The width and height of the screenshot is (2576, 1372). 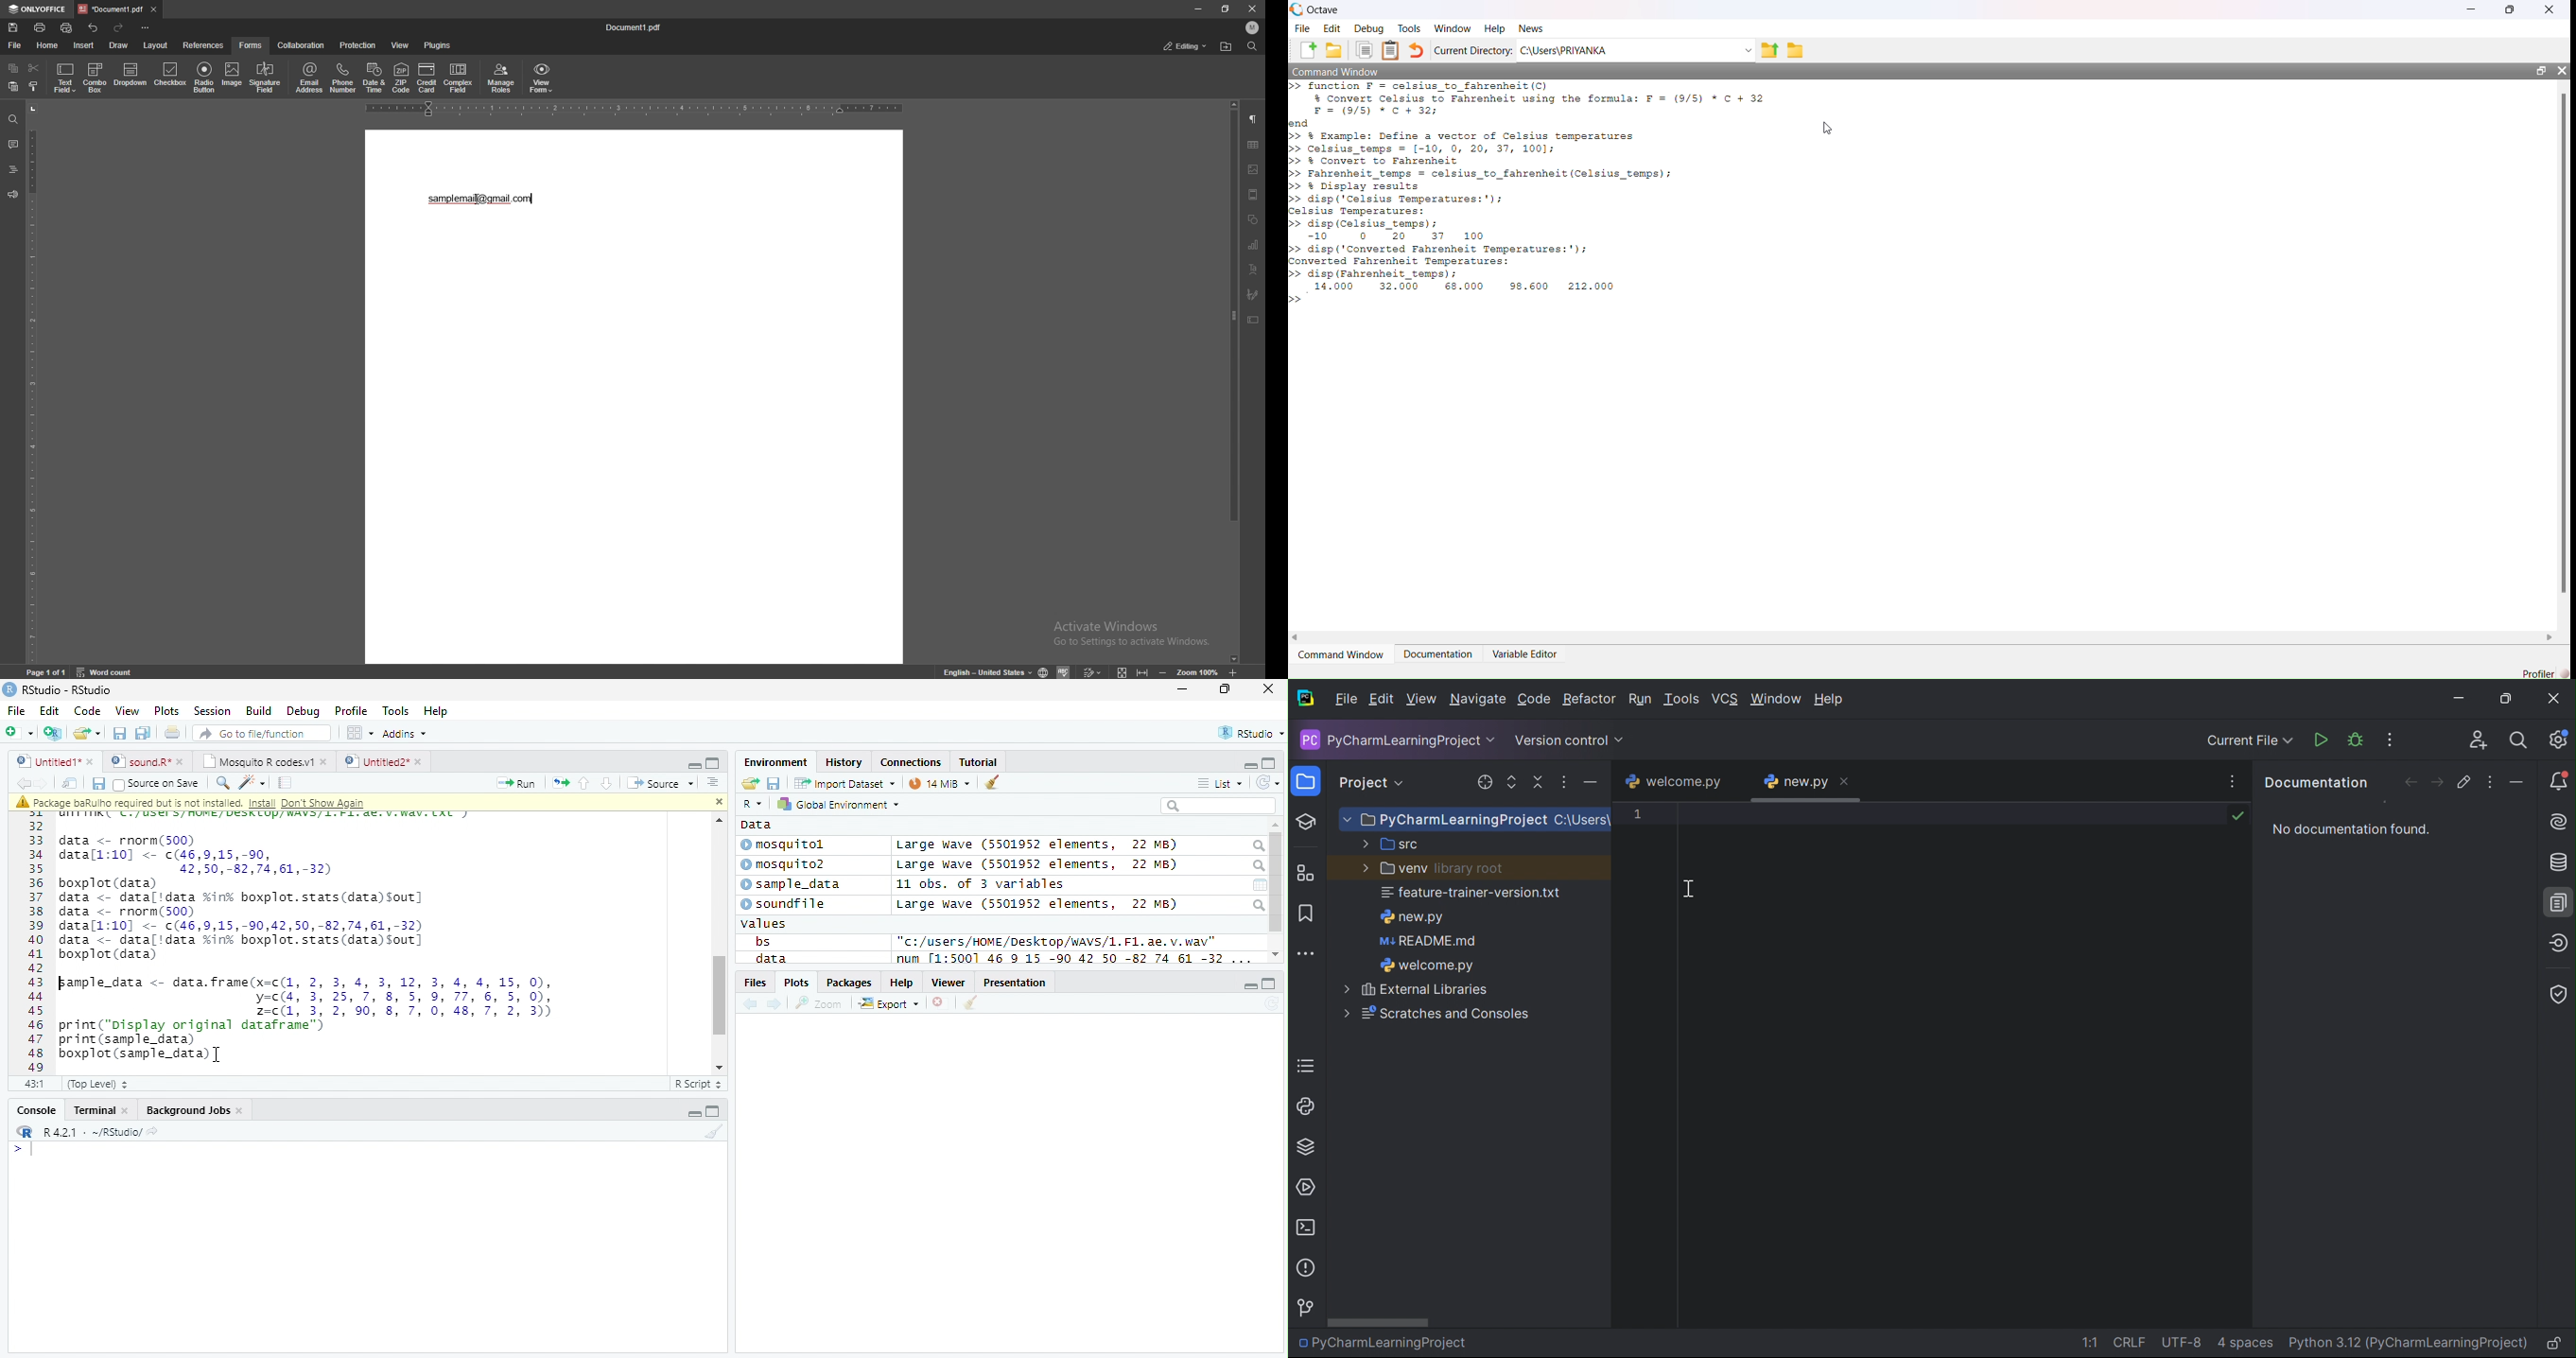 I want to click on delete file, so click(x=942, y=1002).